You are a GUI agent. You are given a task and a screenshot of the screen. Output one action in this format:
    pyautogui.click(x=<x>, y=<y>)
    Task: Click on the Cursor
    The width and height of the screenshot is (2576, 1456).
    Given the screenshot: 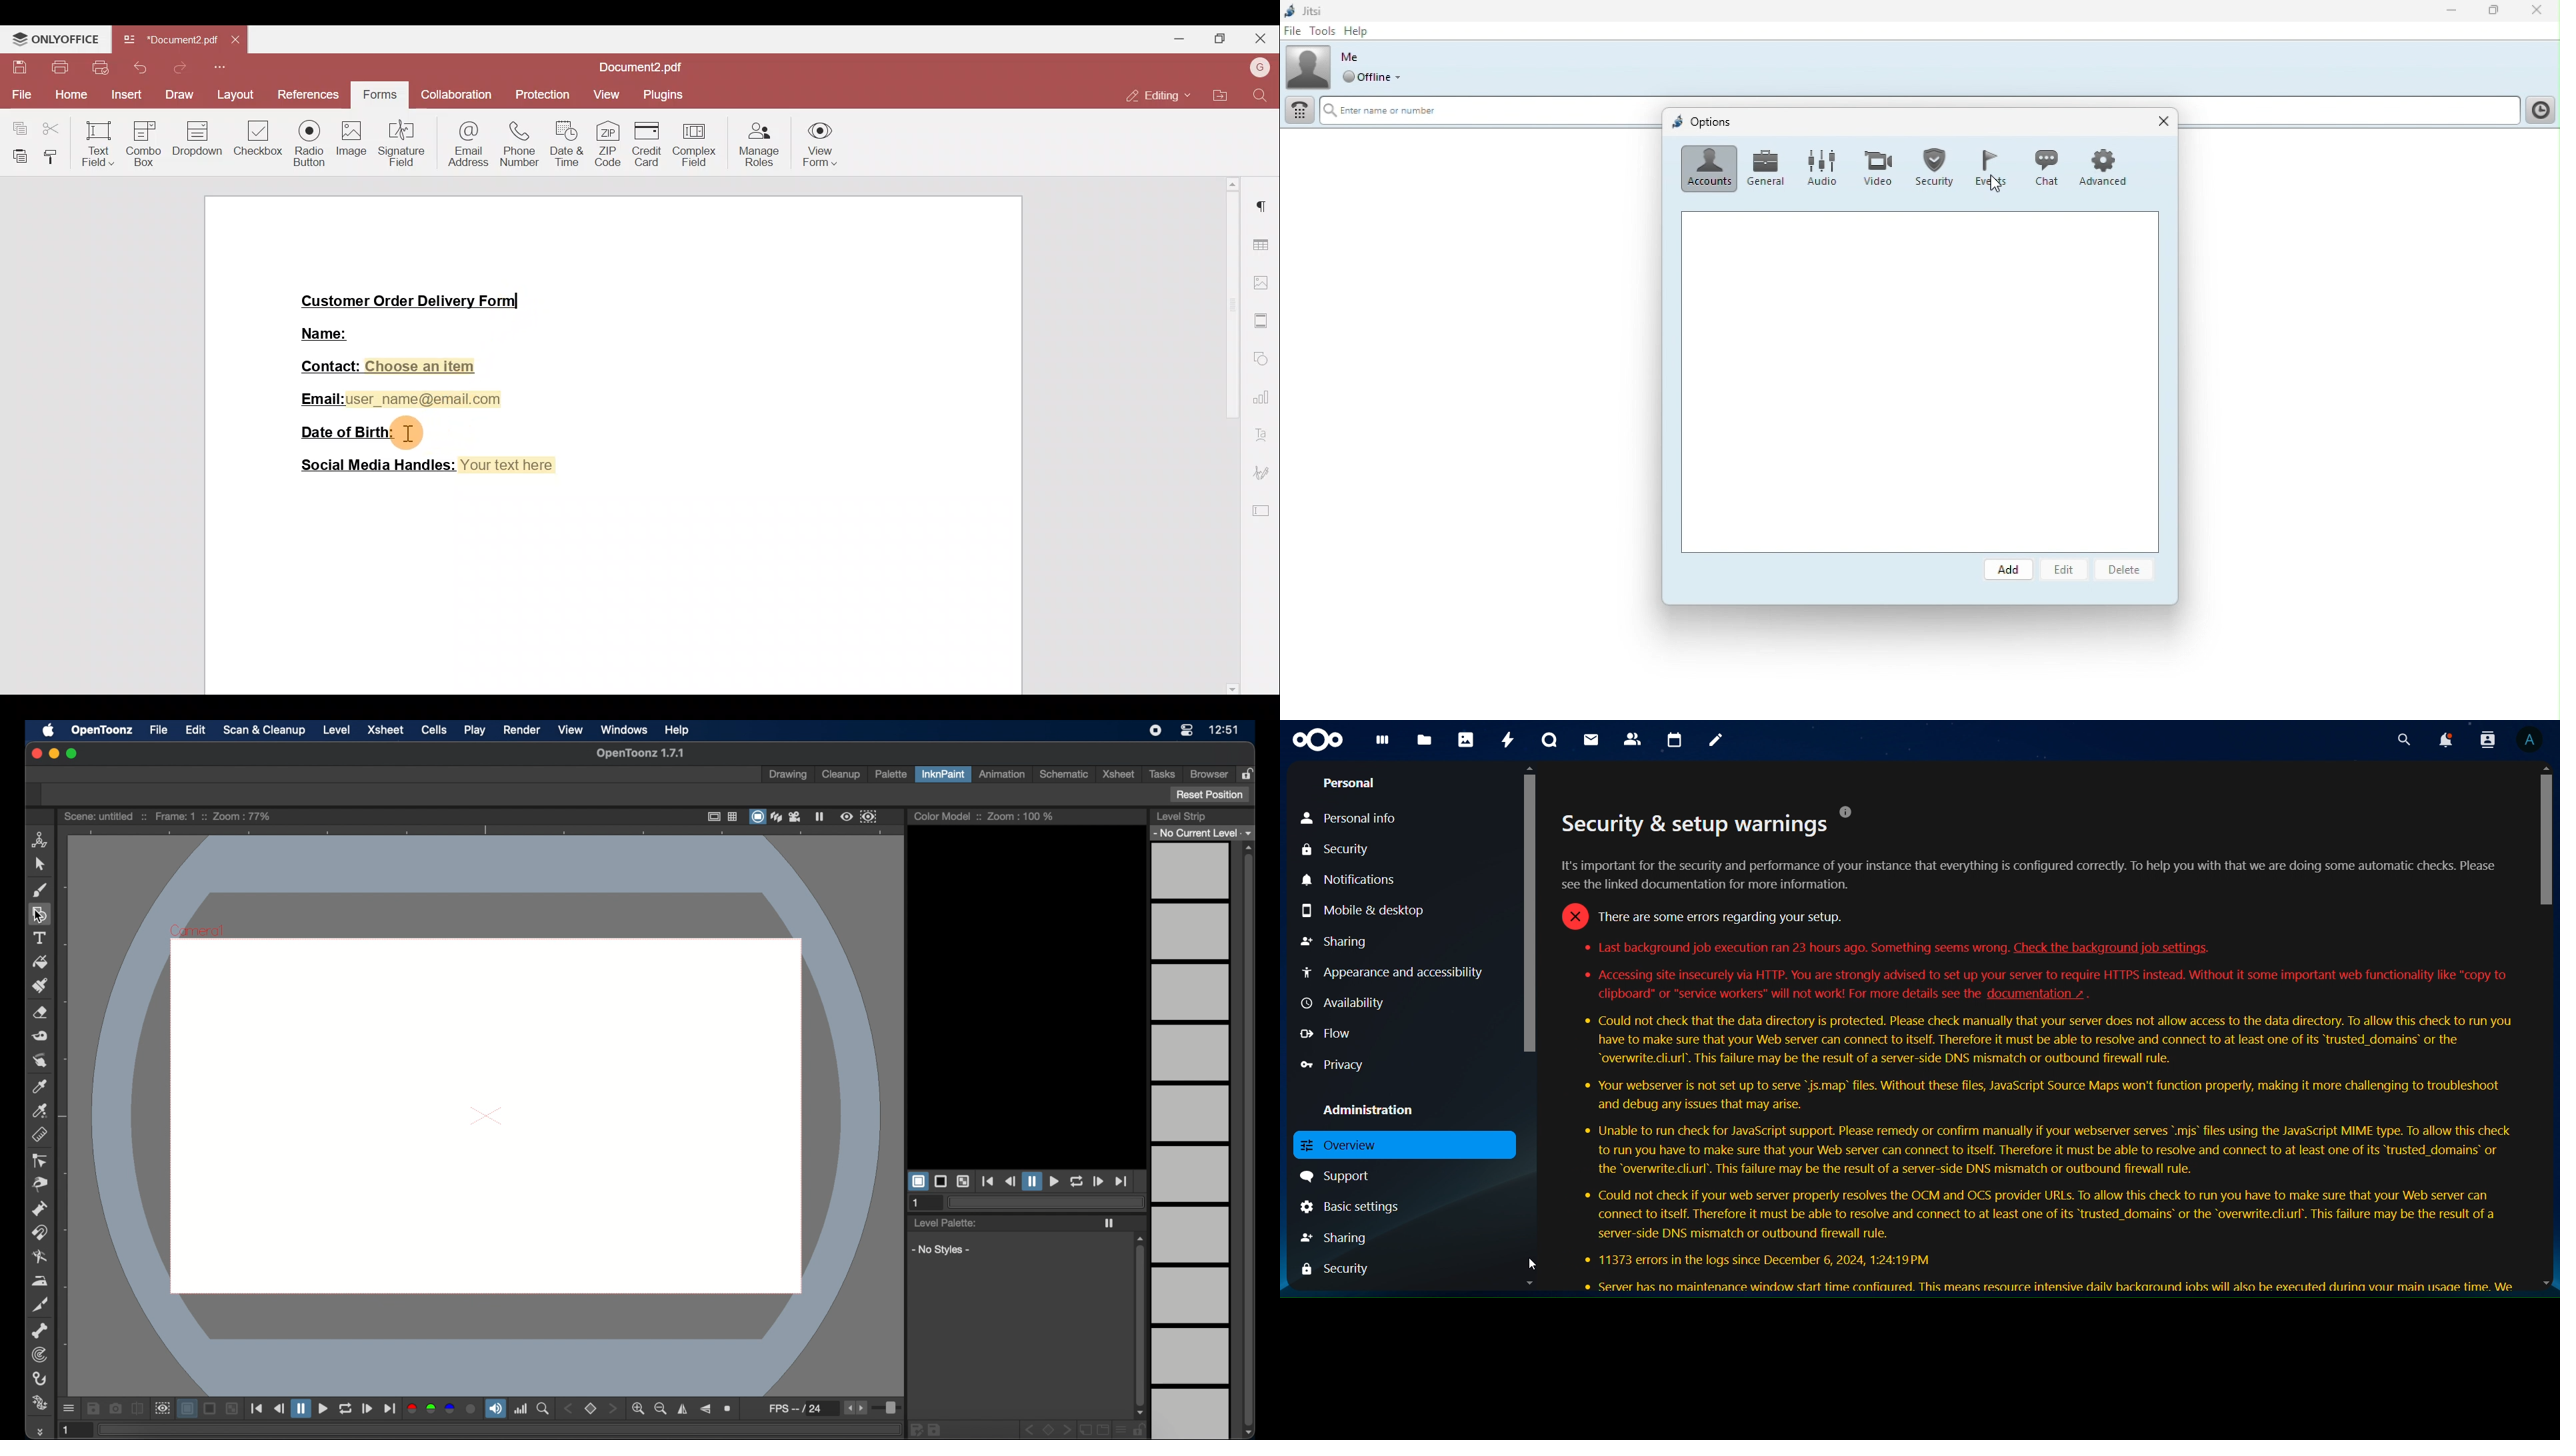 What is the action you would take?
    pyautogui.click(x=1535, y=1265)
    